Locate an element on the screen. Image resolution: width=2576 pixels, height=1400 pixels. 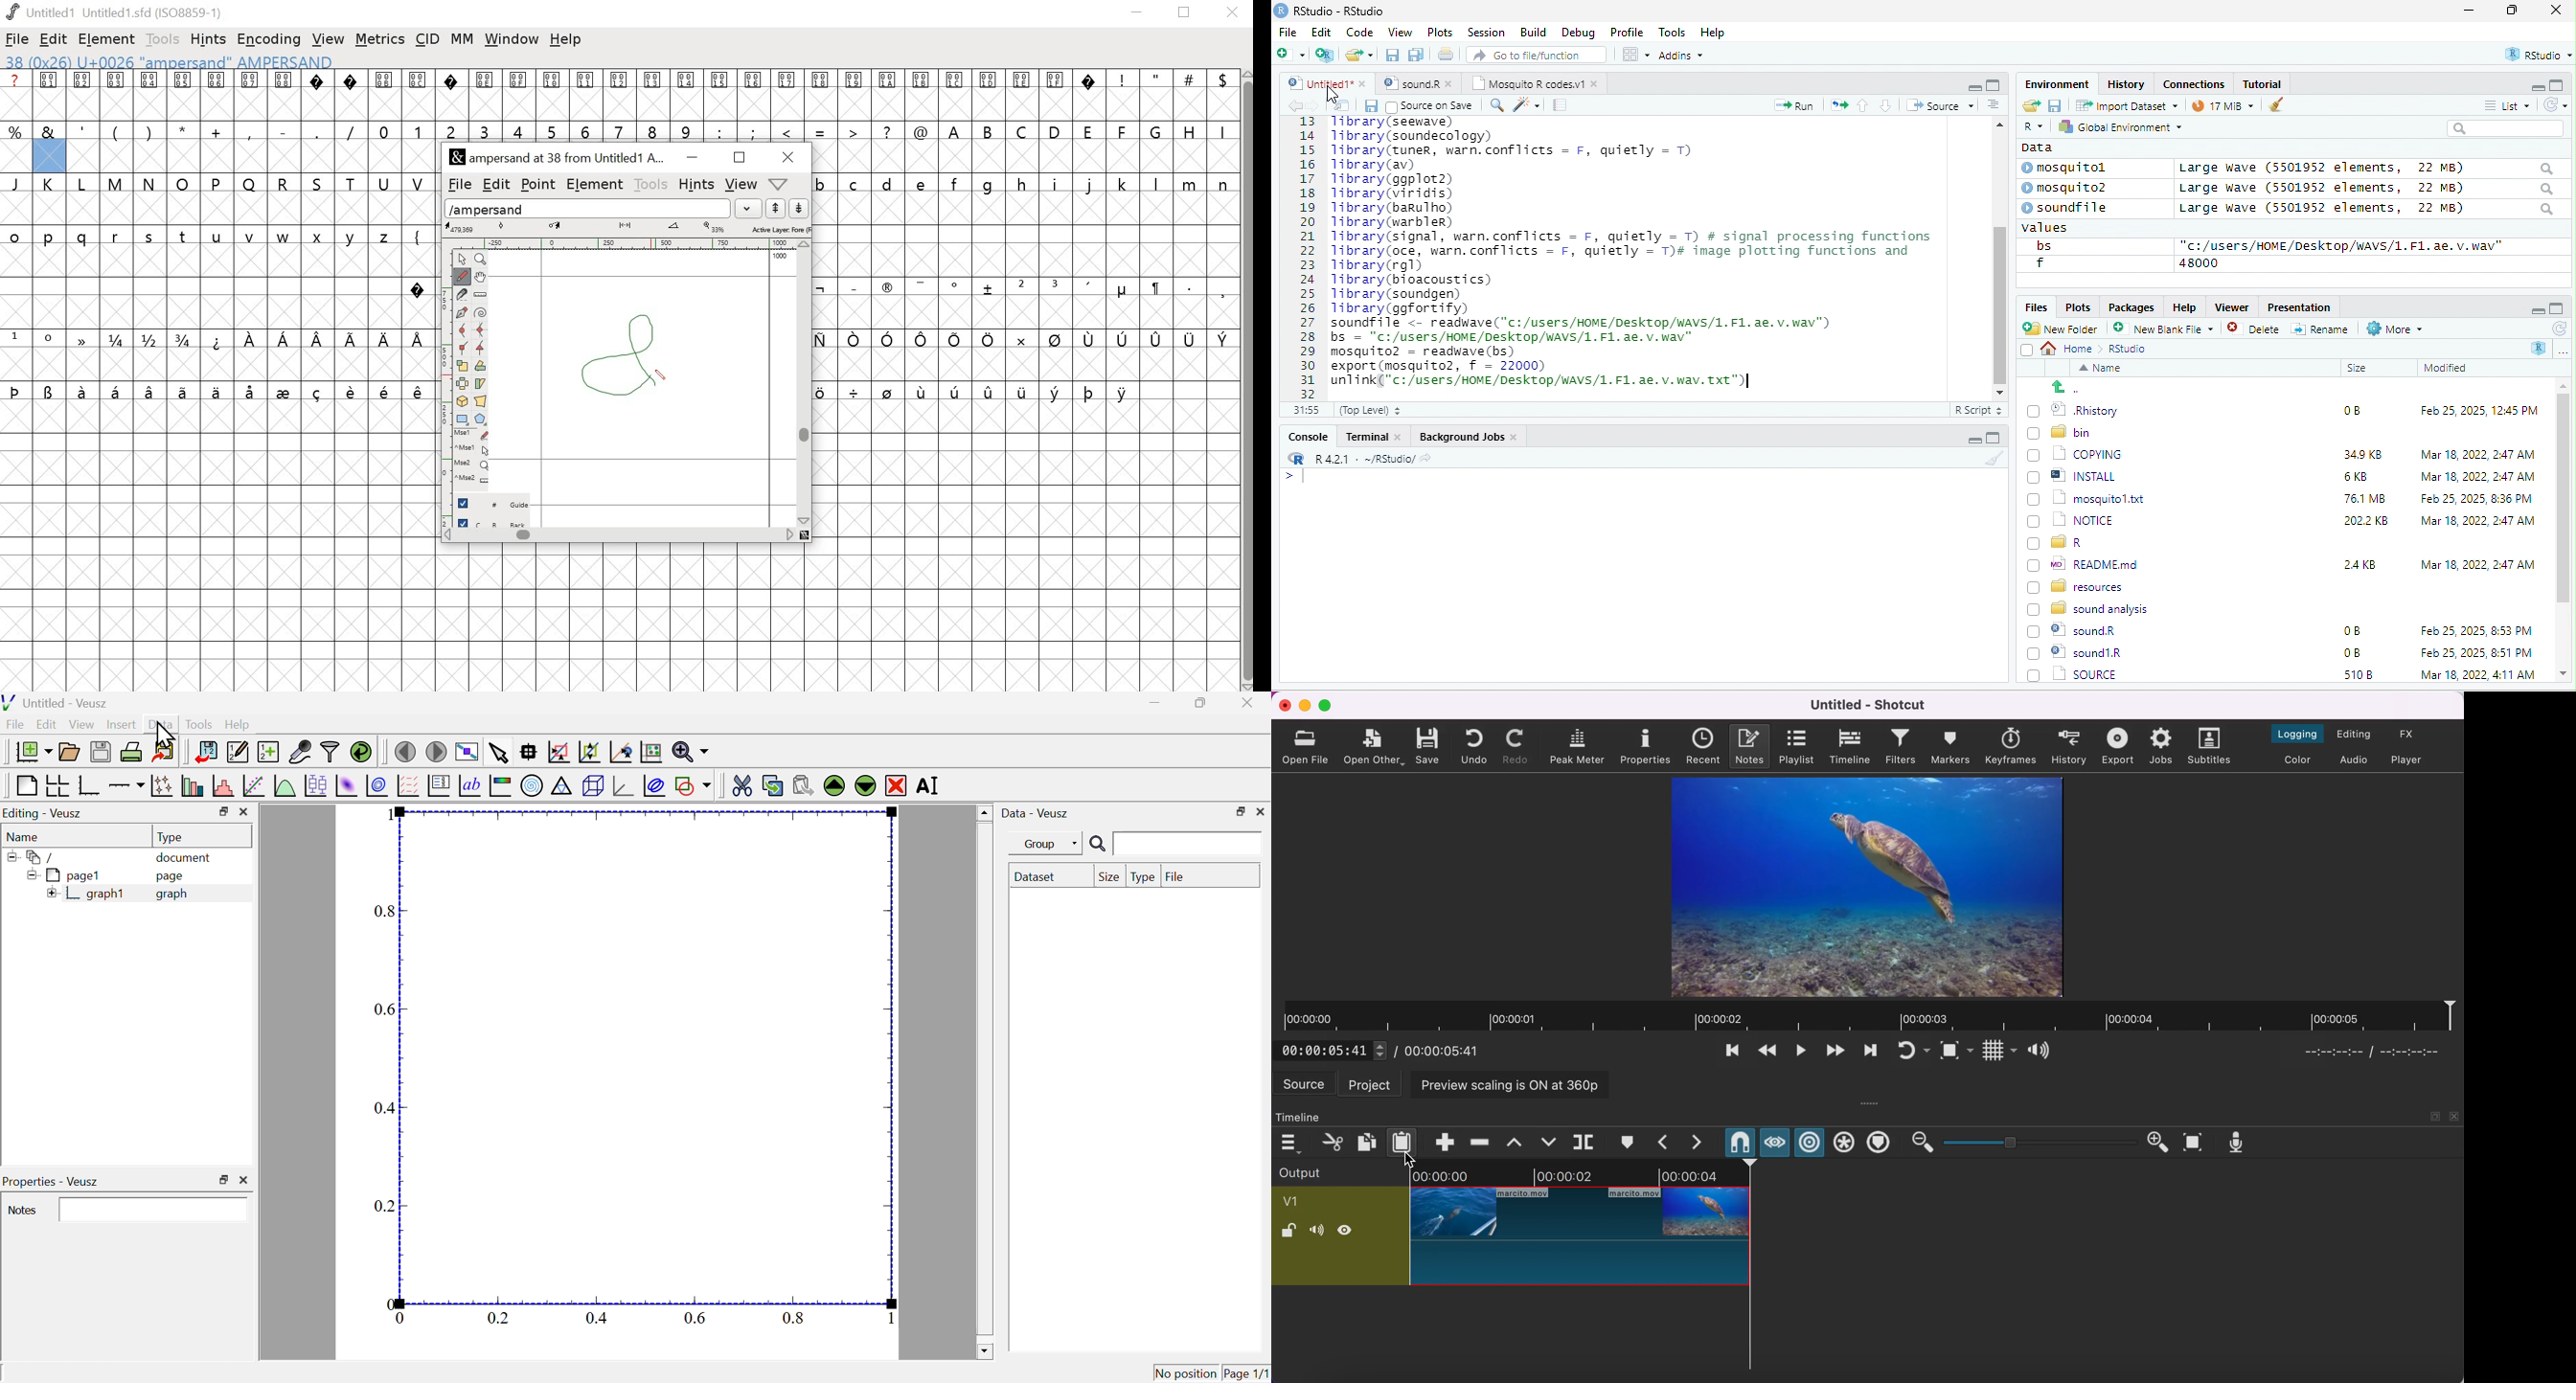
switch to the color layout is located at coordinates (2301, 760).